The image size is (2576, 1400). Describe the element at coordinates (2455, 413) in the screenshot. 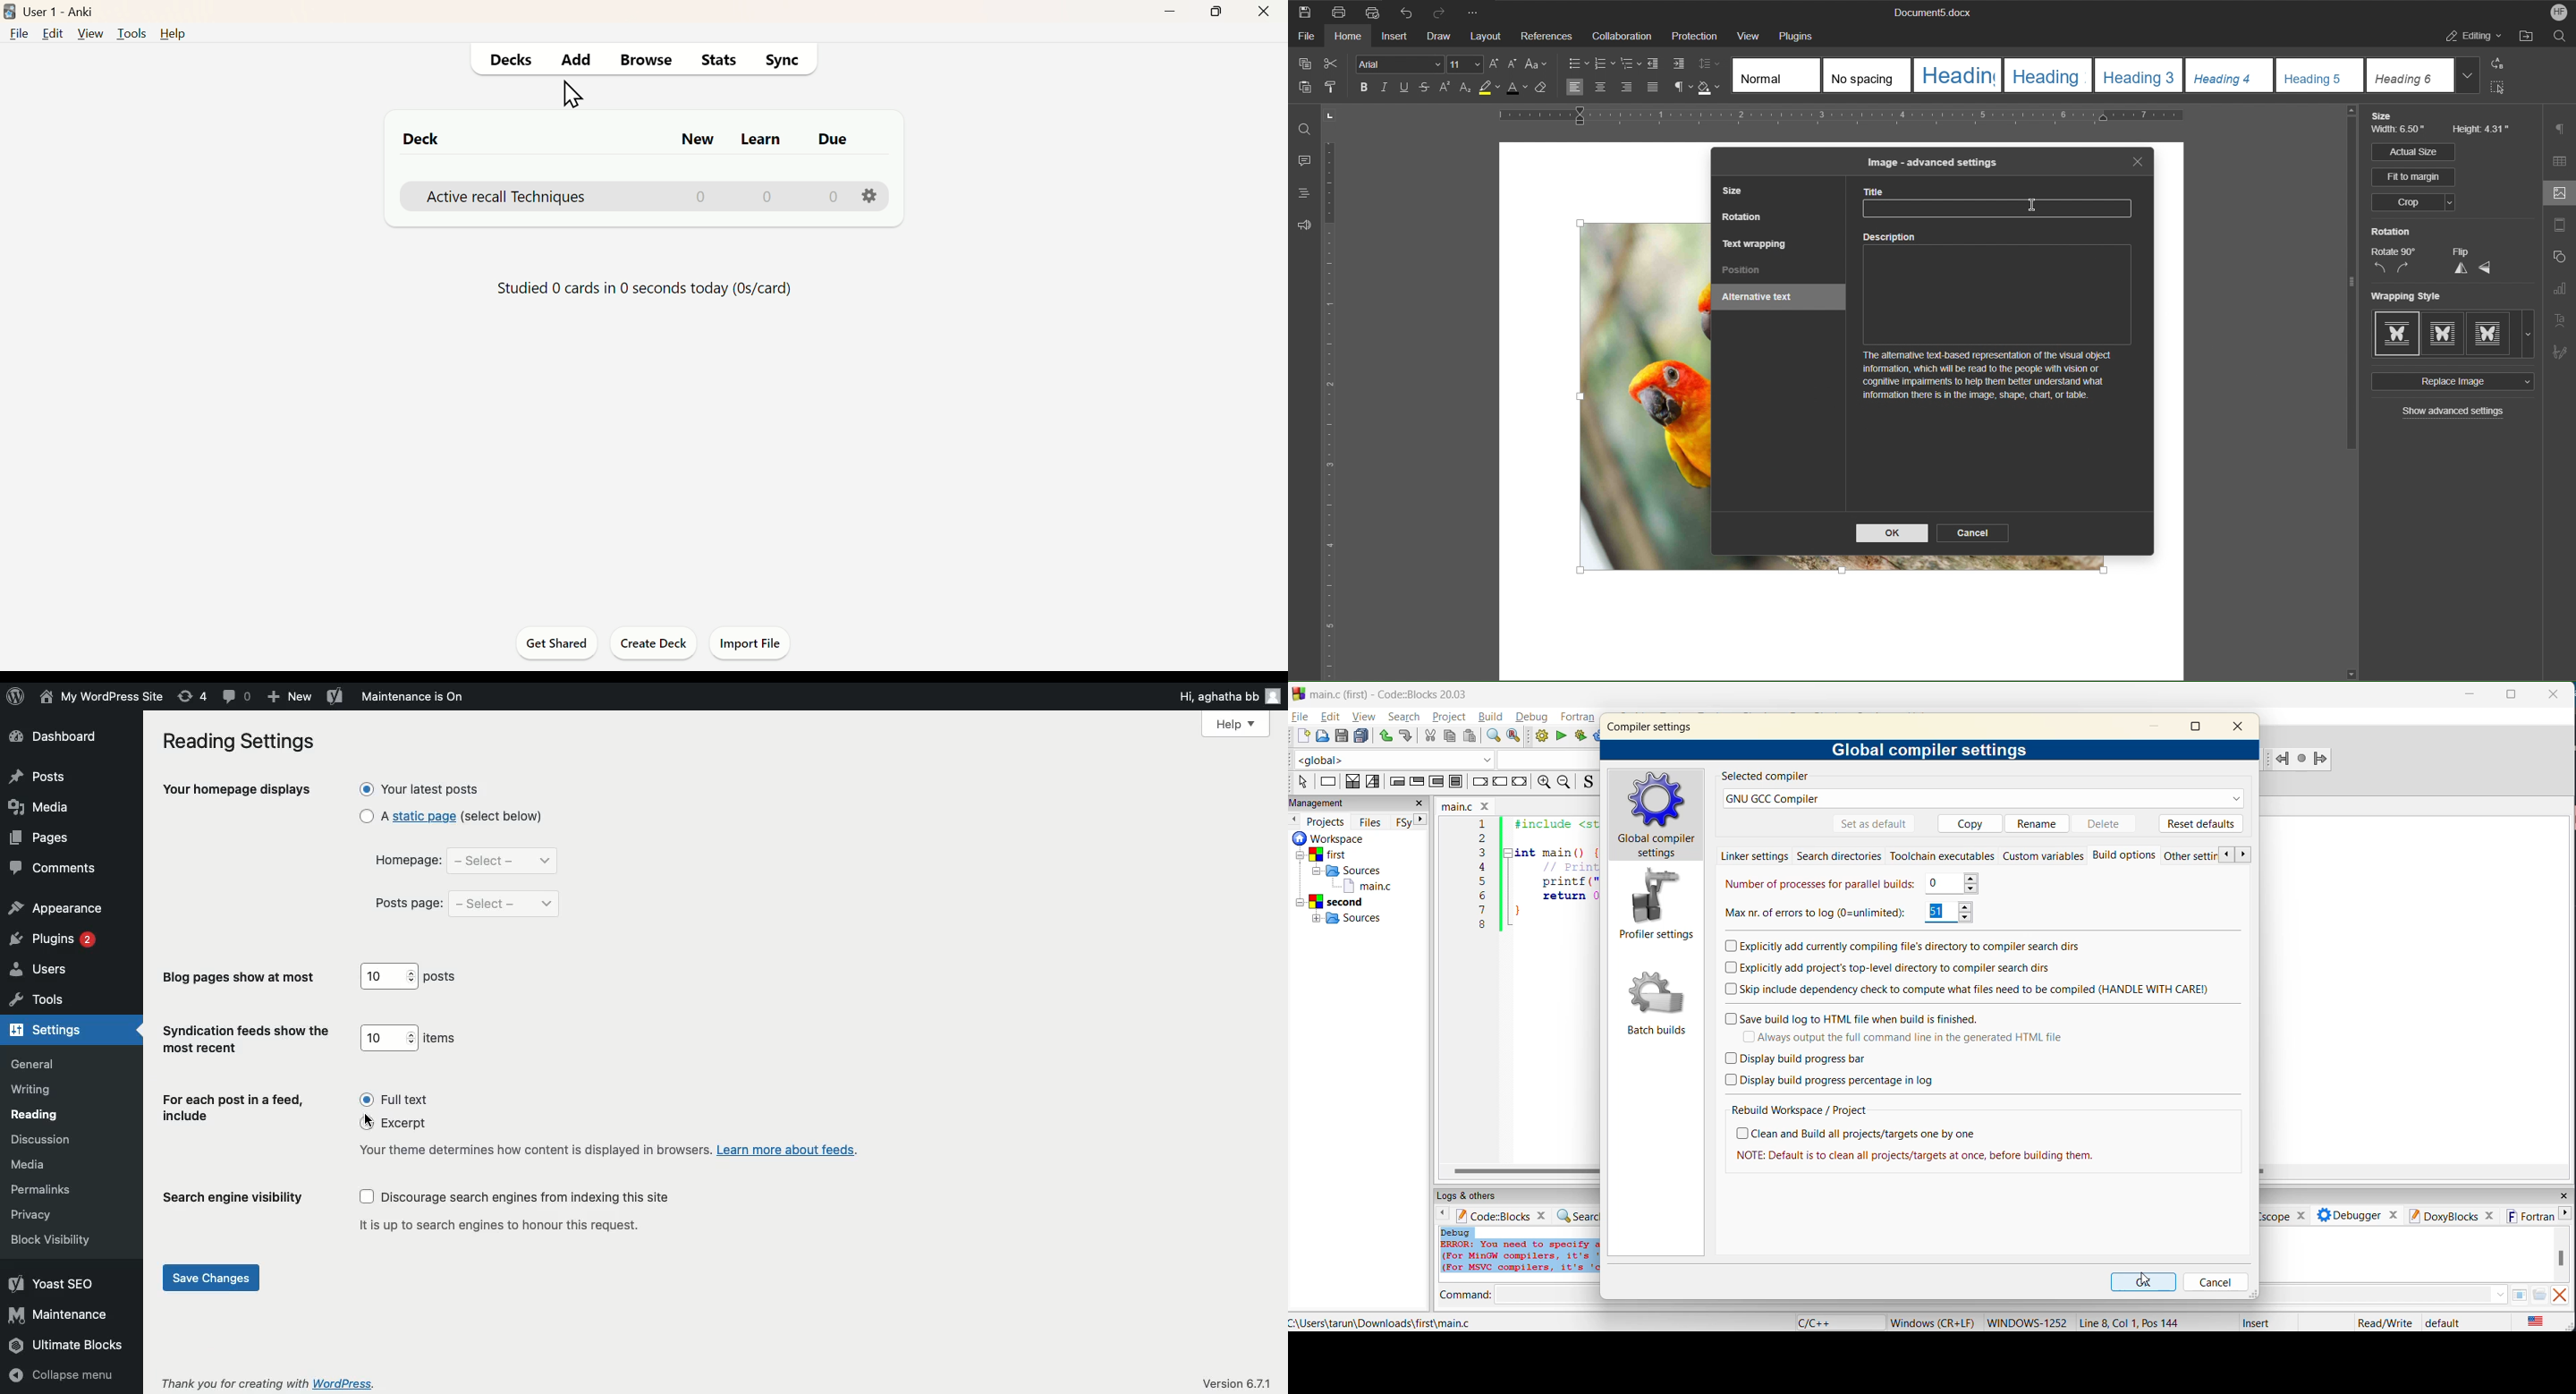

I see `Show advanced settings` at that location.